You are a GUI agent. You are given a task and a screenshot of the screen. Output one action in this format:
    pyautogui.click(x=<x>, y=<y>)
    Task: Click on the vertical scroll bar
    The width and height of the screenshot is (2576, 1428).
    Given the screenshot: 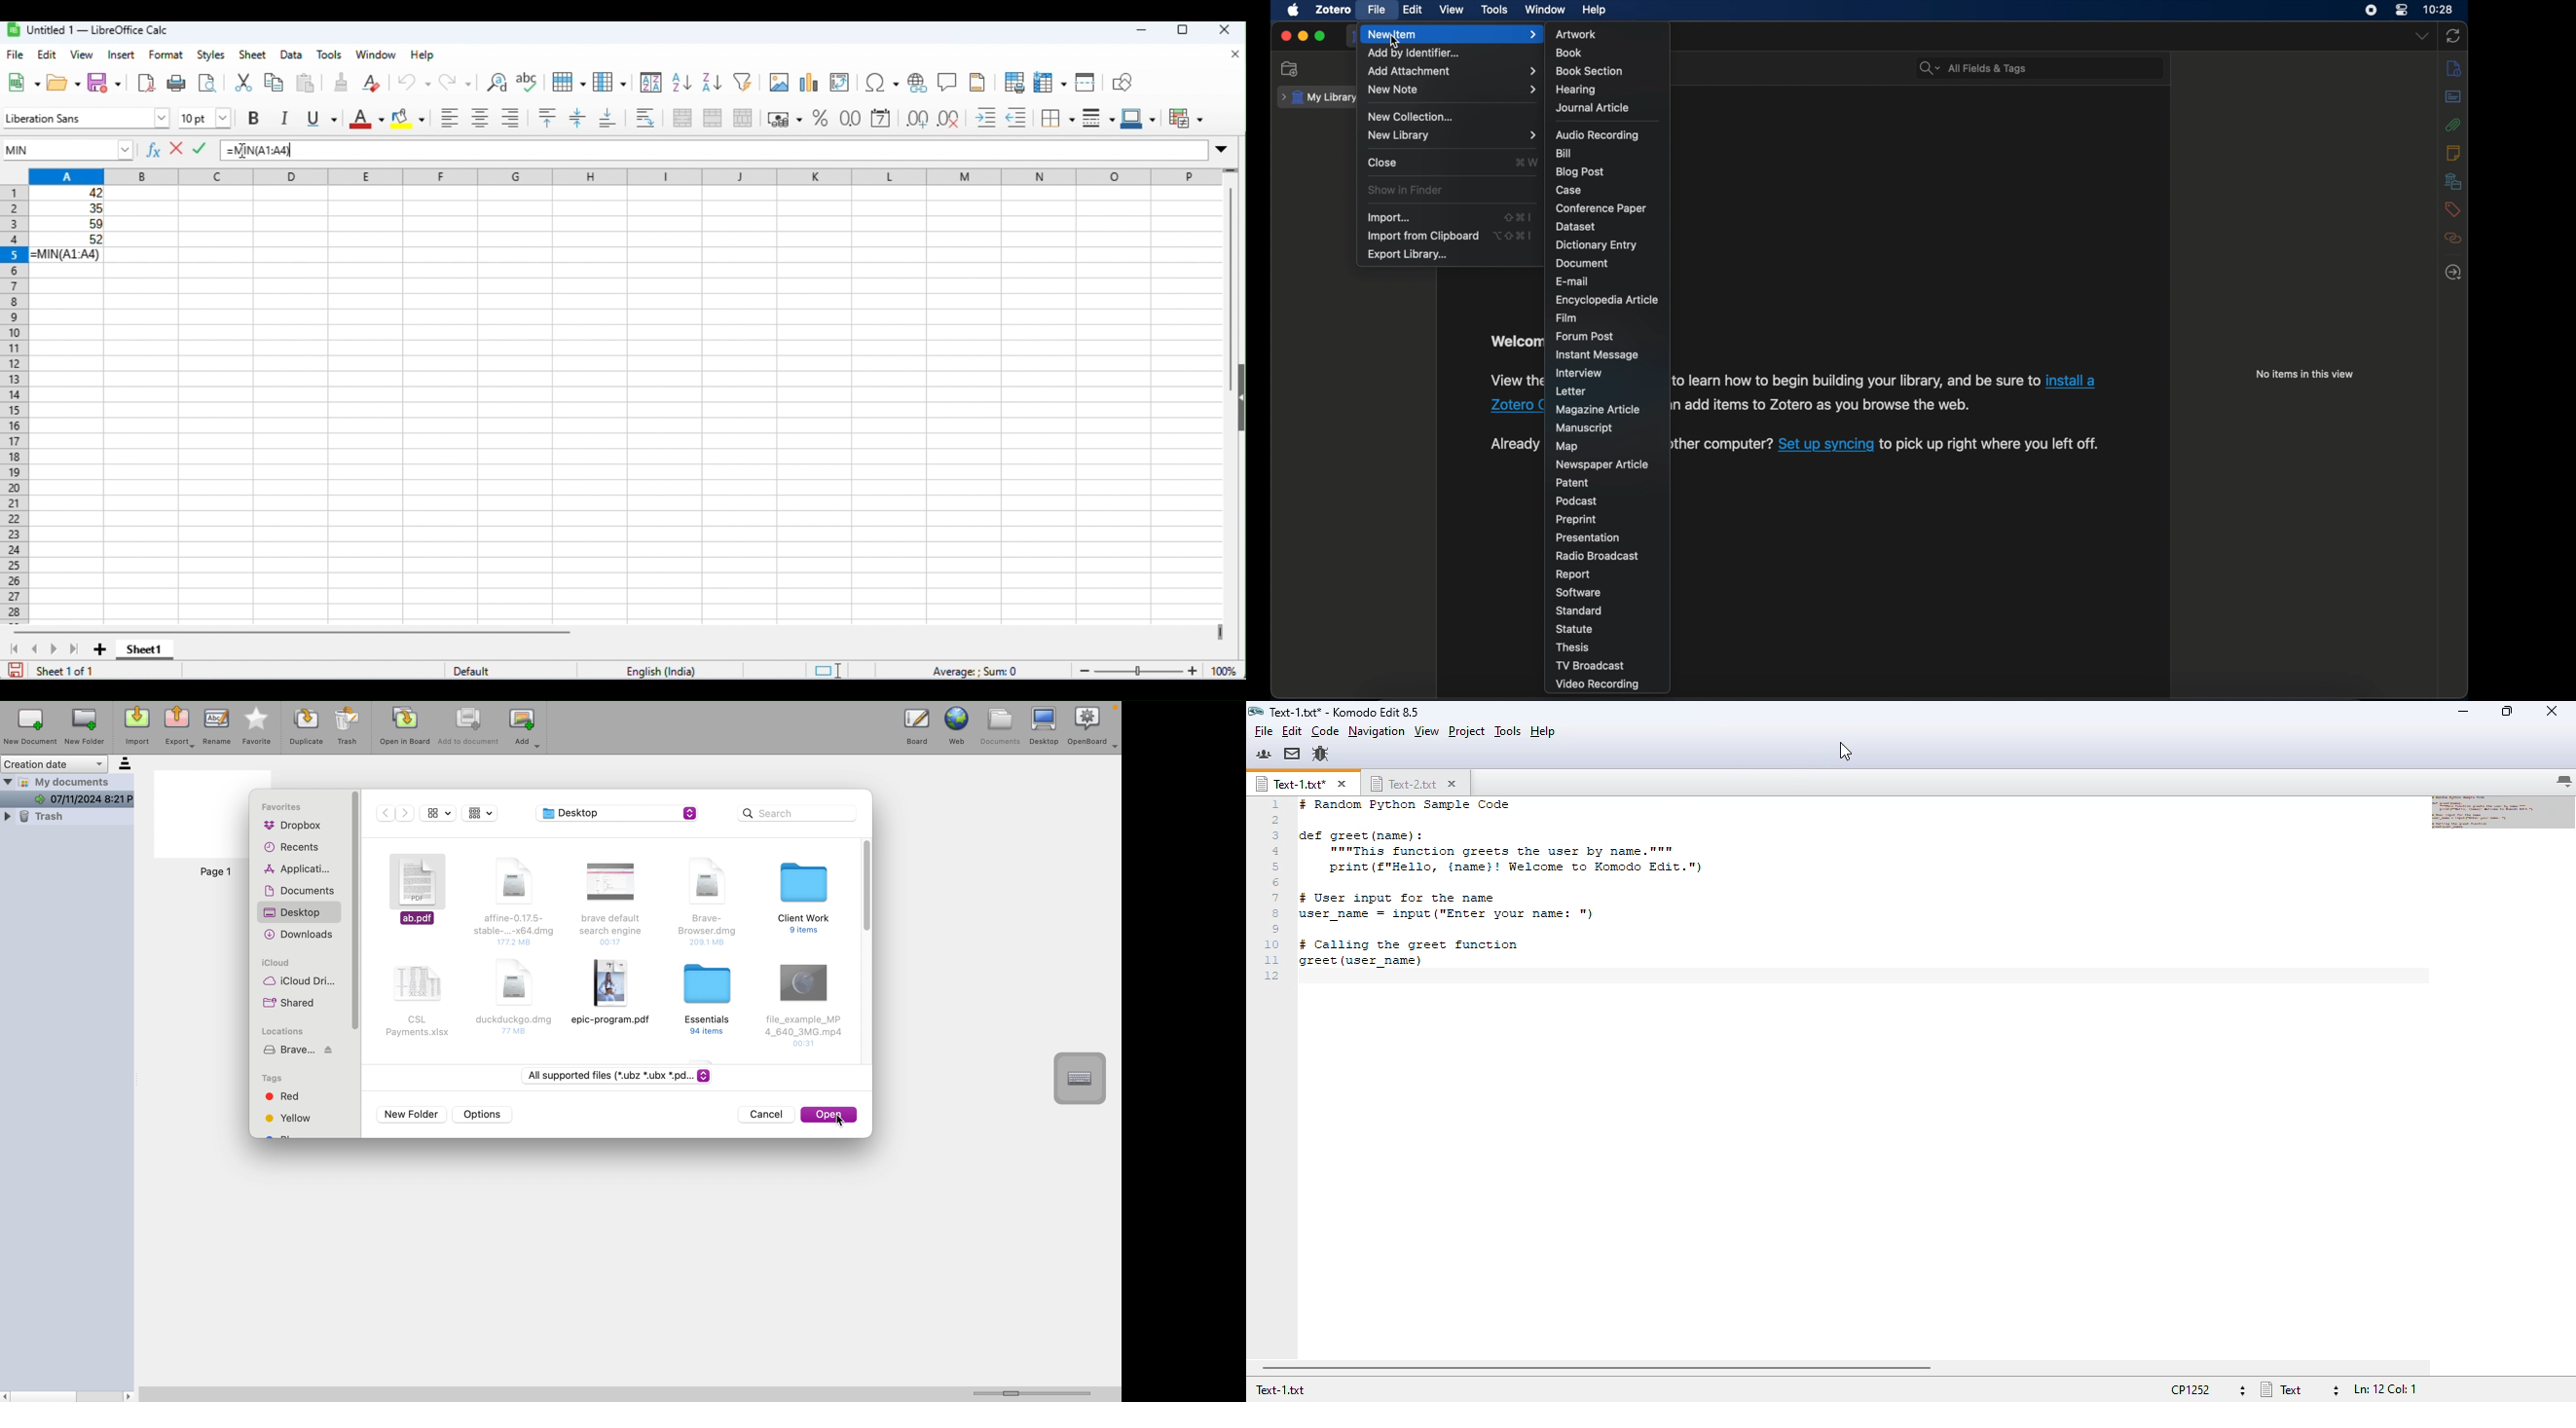 What is the action you would take?
    pyautogui.click(x=1229, y=291)
    